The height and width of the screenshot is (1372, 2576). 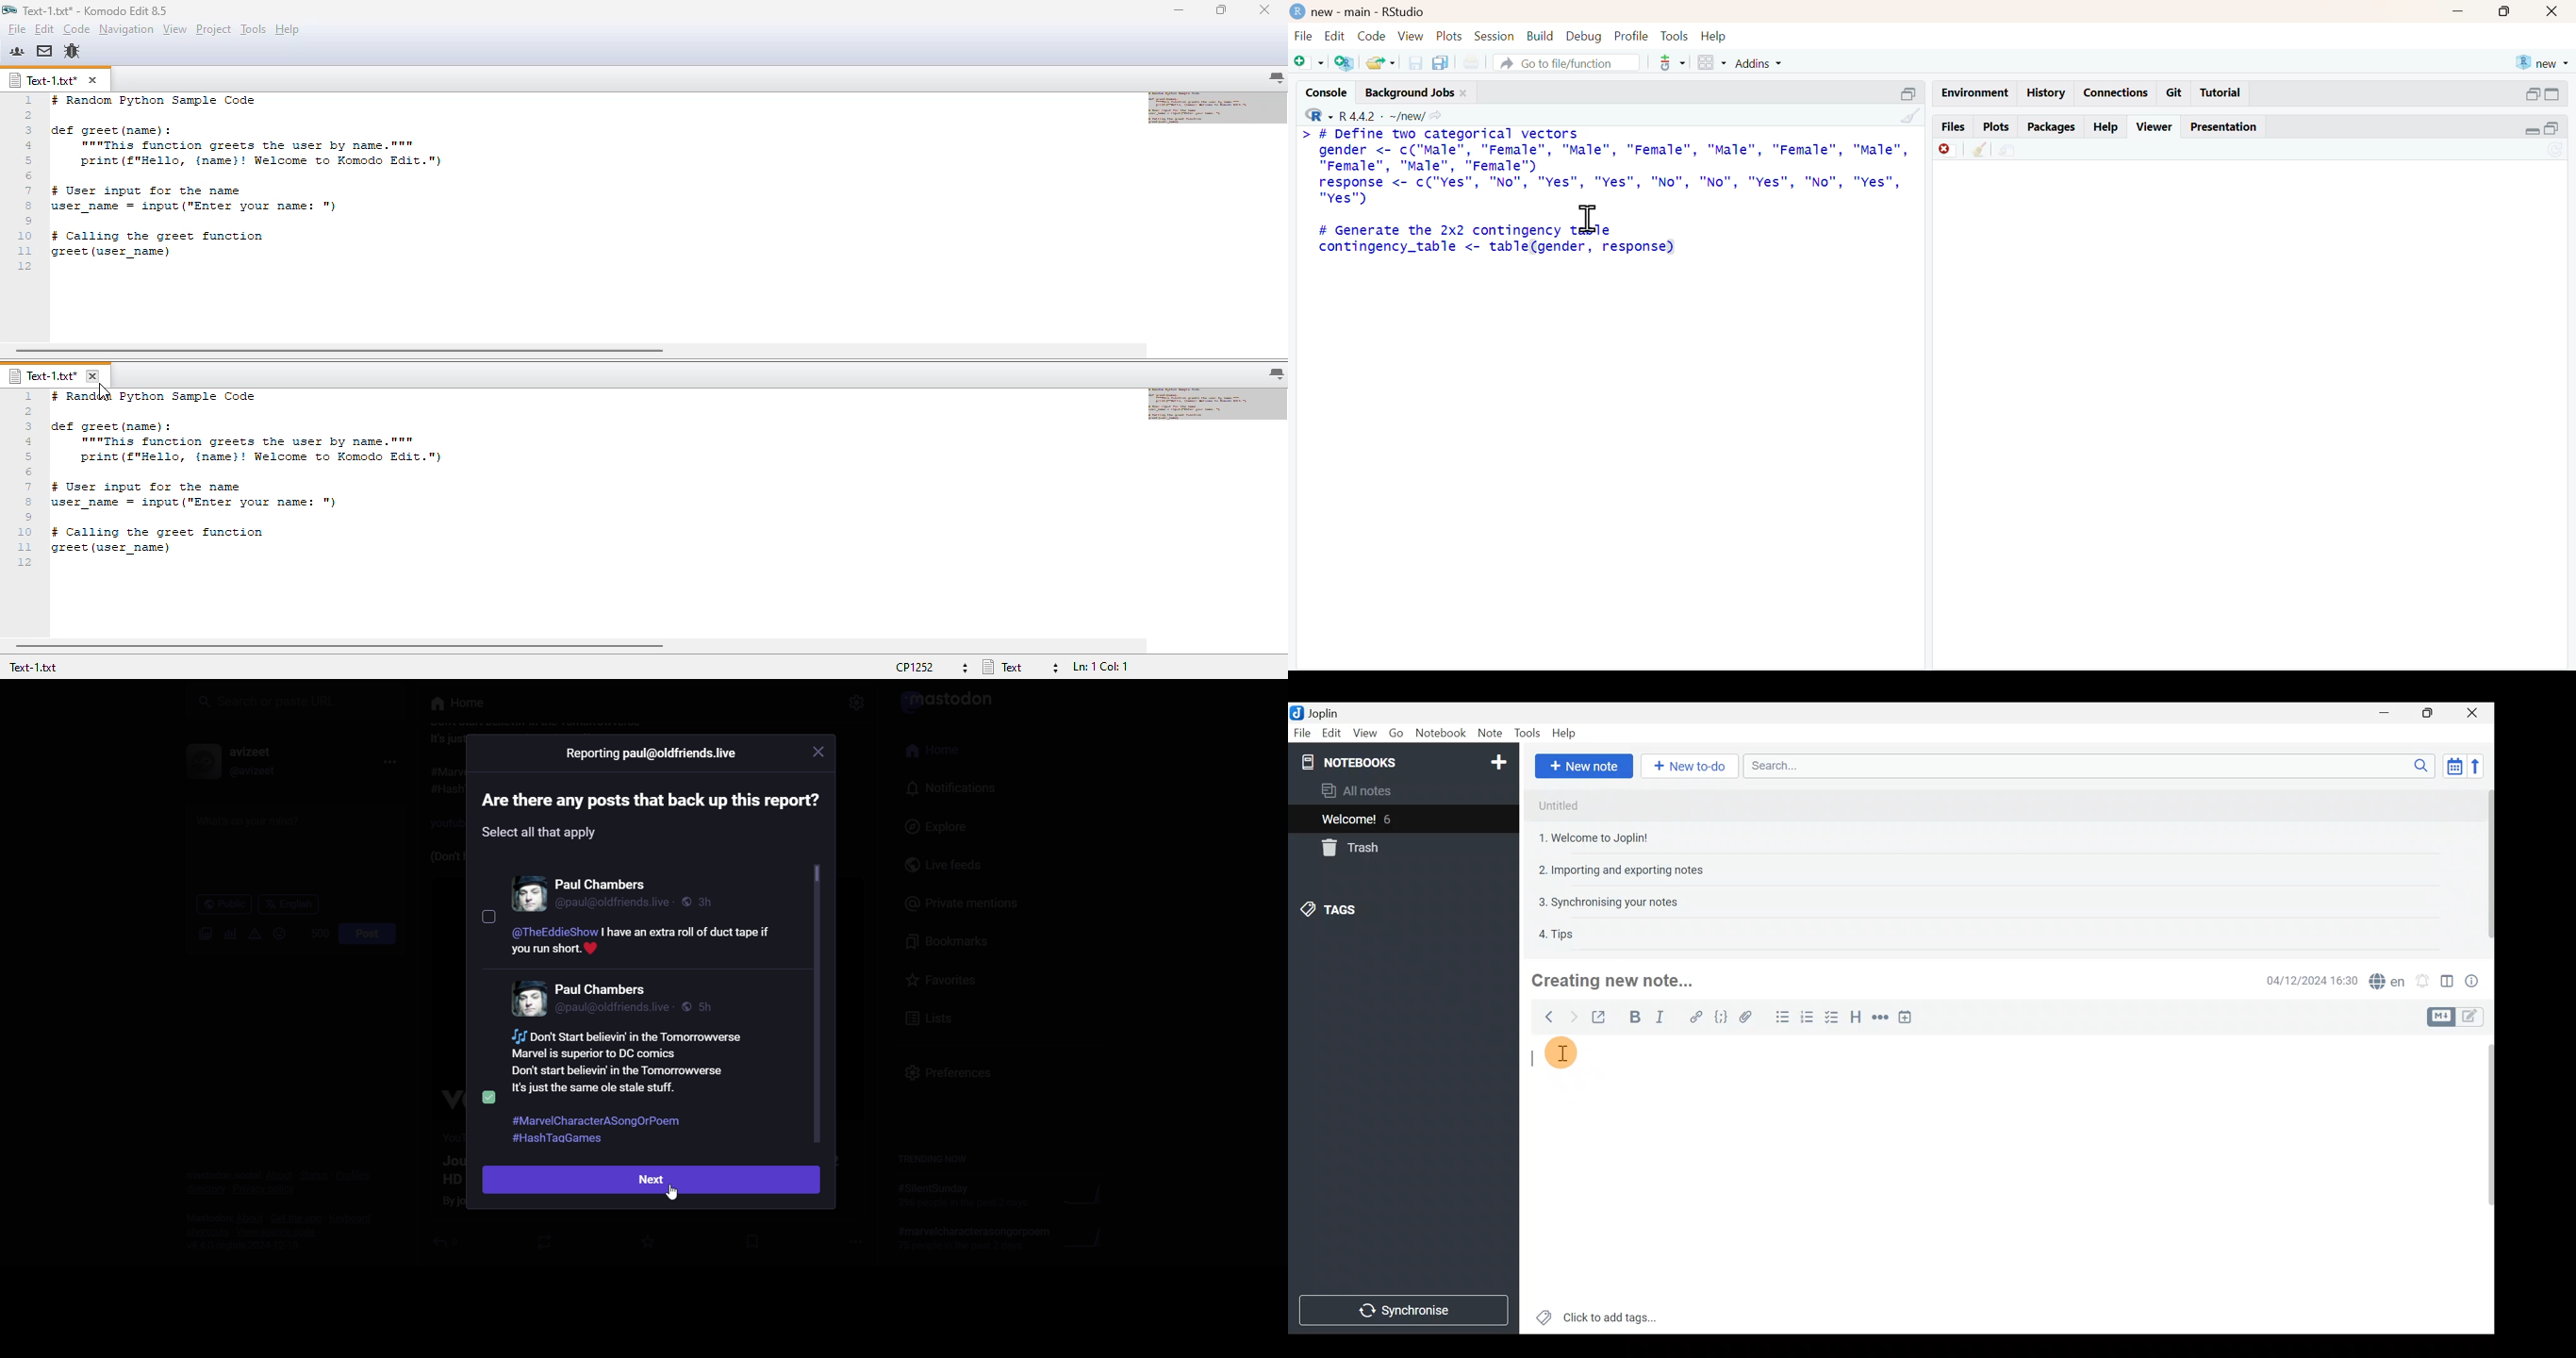 What do you see at coordinates (2306, 980) in the screenshot?
I see `04/12/2024 16:30` at bounding box center [2306, 980].